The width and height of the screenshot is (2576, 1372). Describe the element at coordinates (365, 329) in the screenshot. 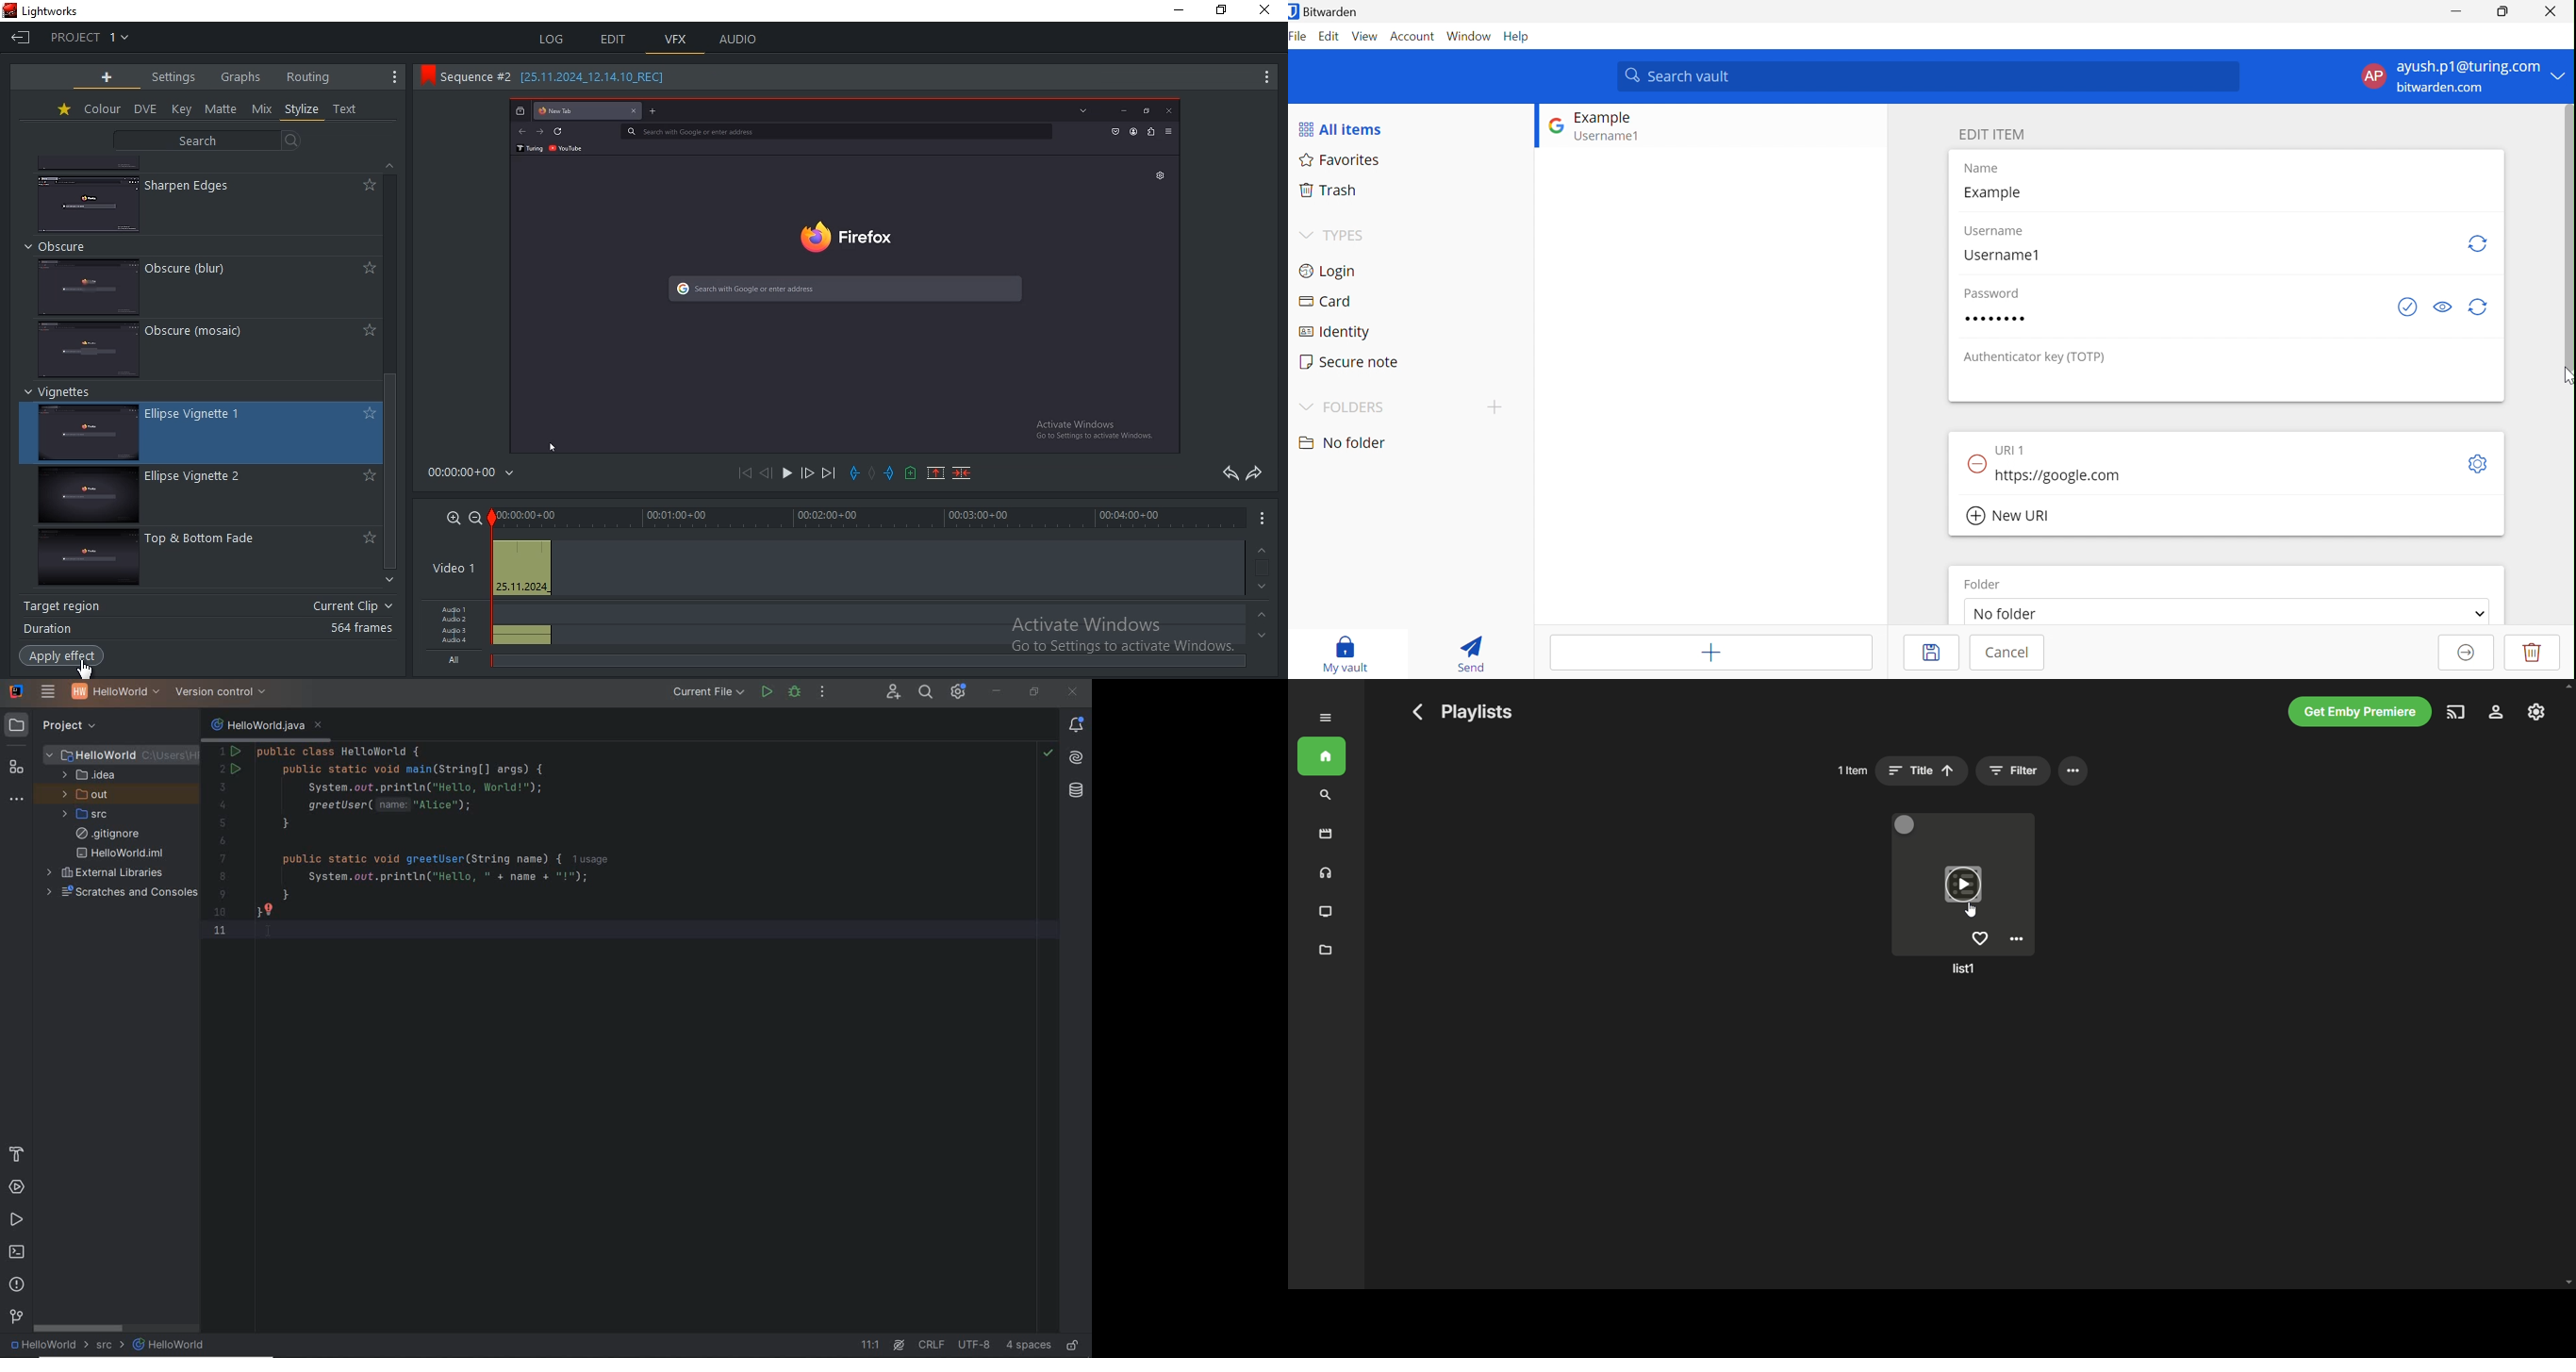

I see `Add to favorites` at that location.